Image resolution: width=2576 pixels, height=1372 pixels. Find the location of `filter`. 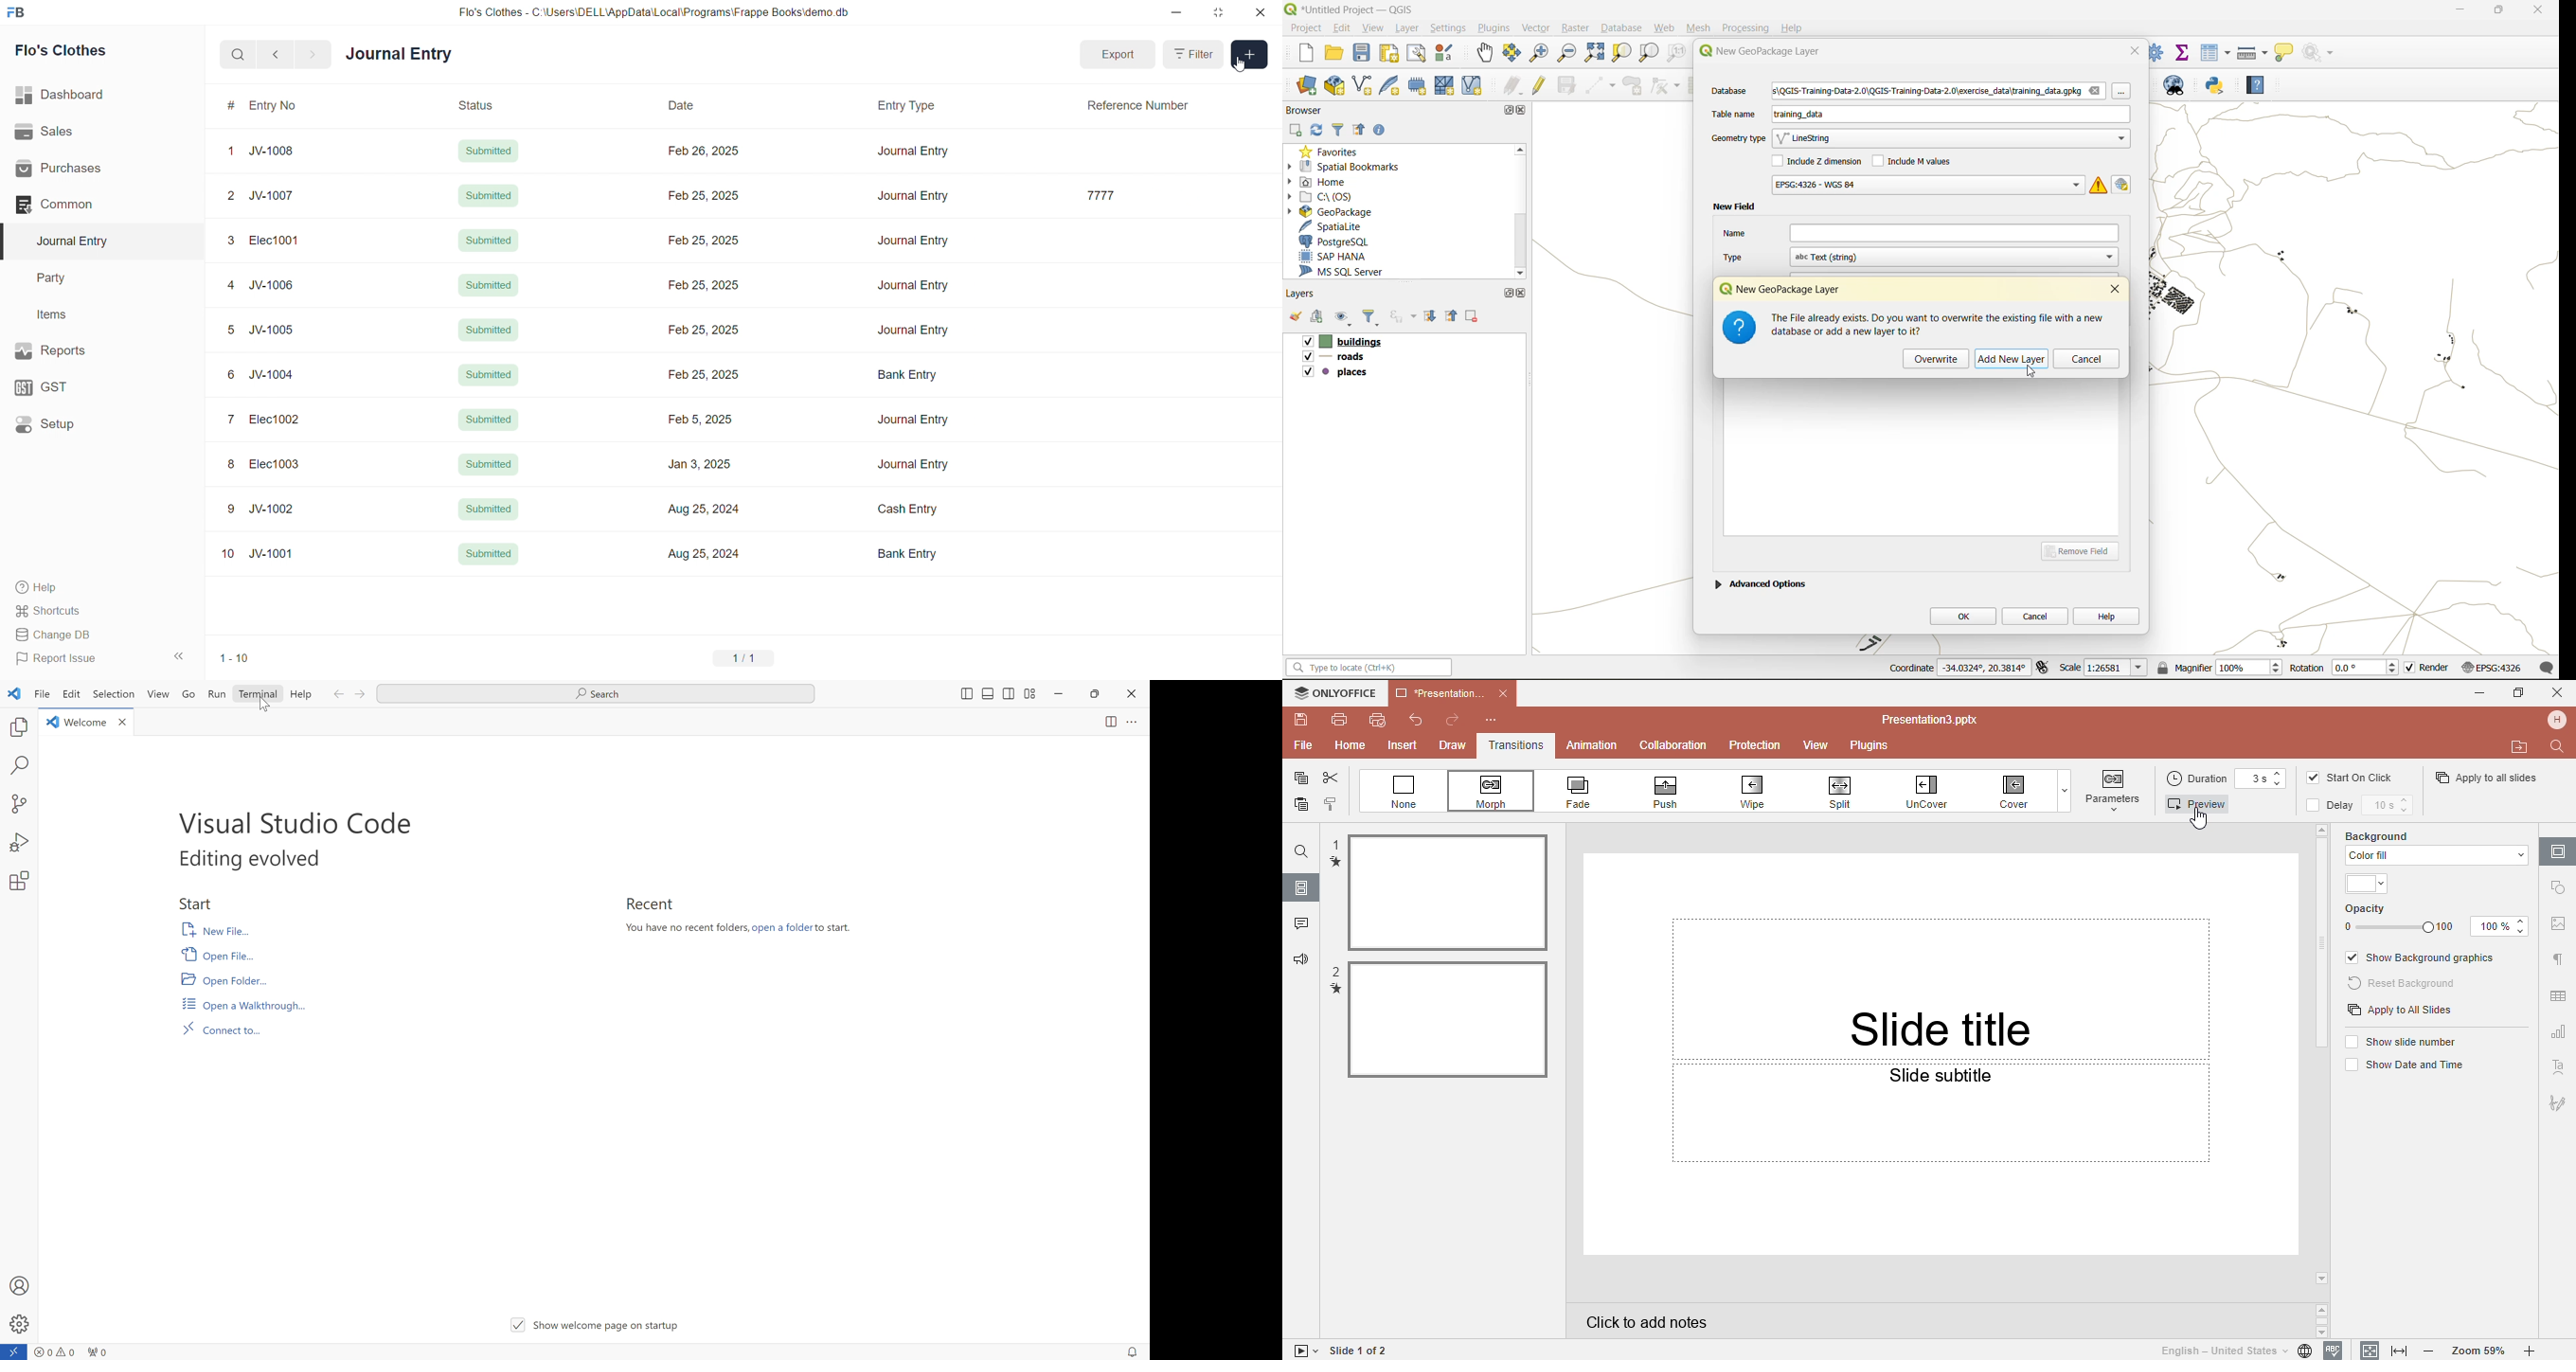

filter is located at coordinates (1338, 131).